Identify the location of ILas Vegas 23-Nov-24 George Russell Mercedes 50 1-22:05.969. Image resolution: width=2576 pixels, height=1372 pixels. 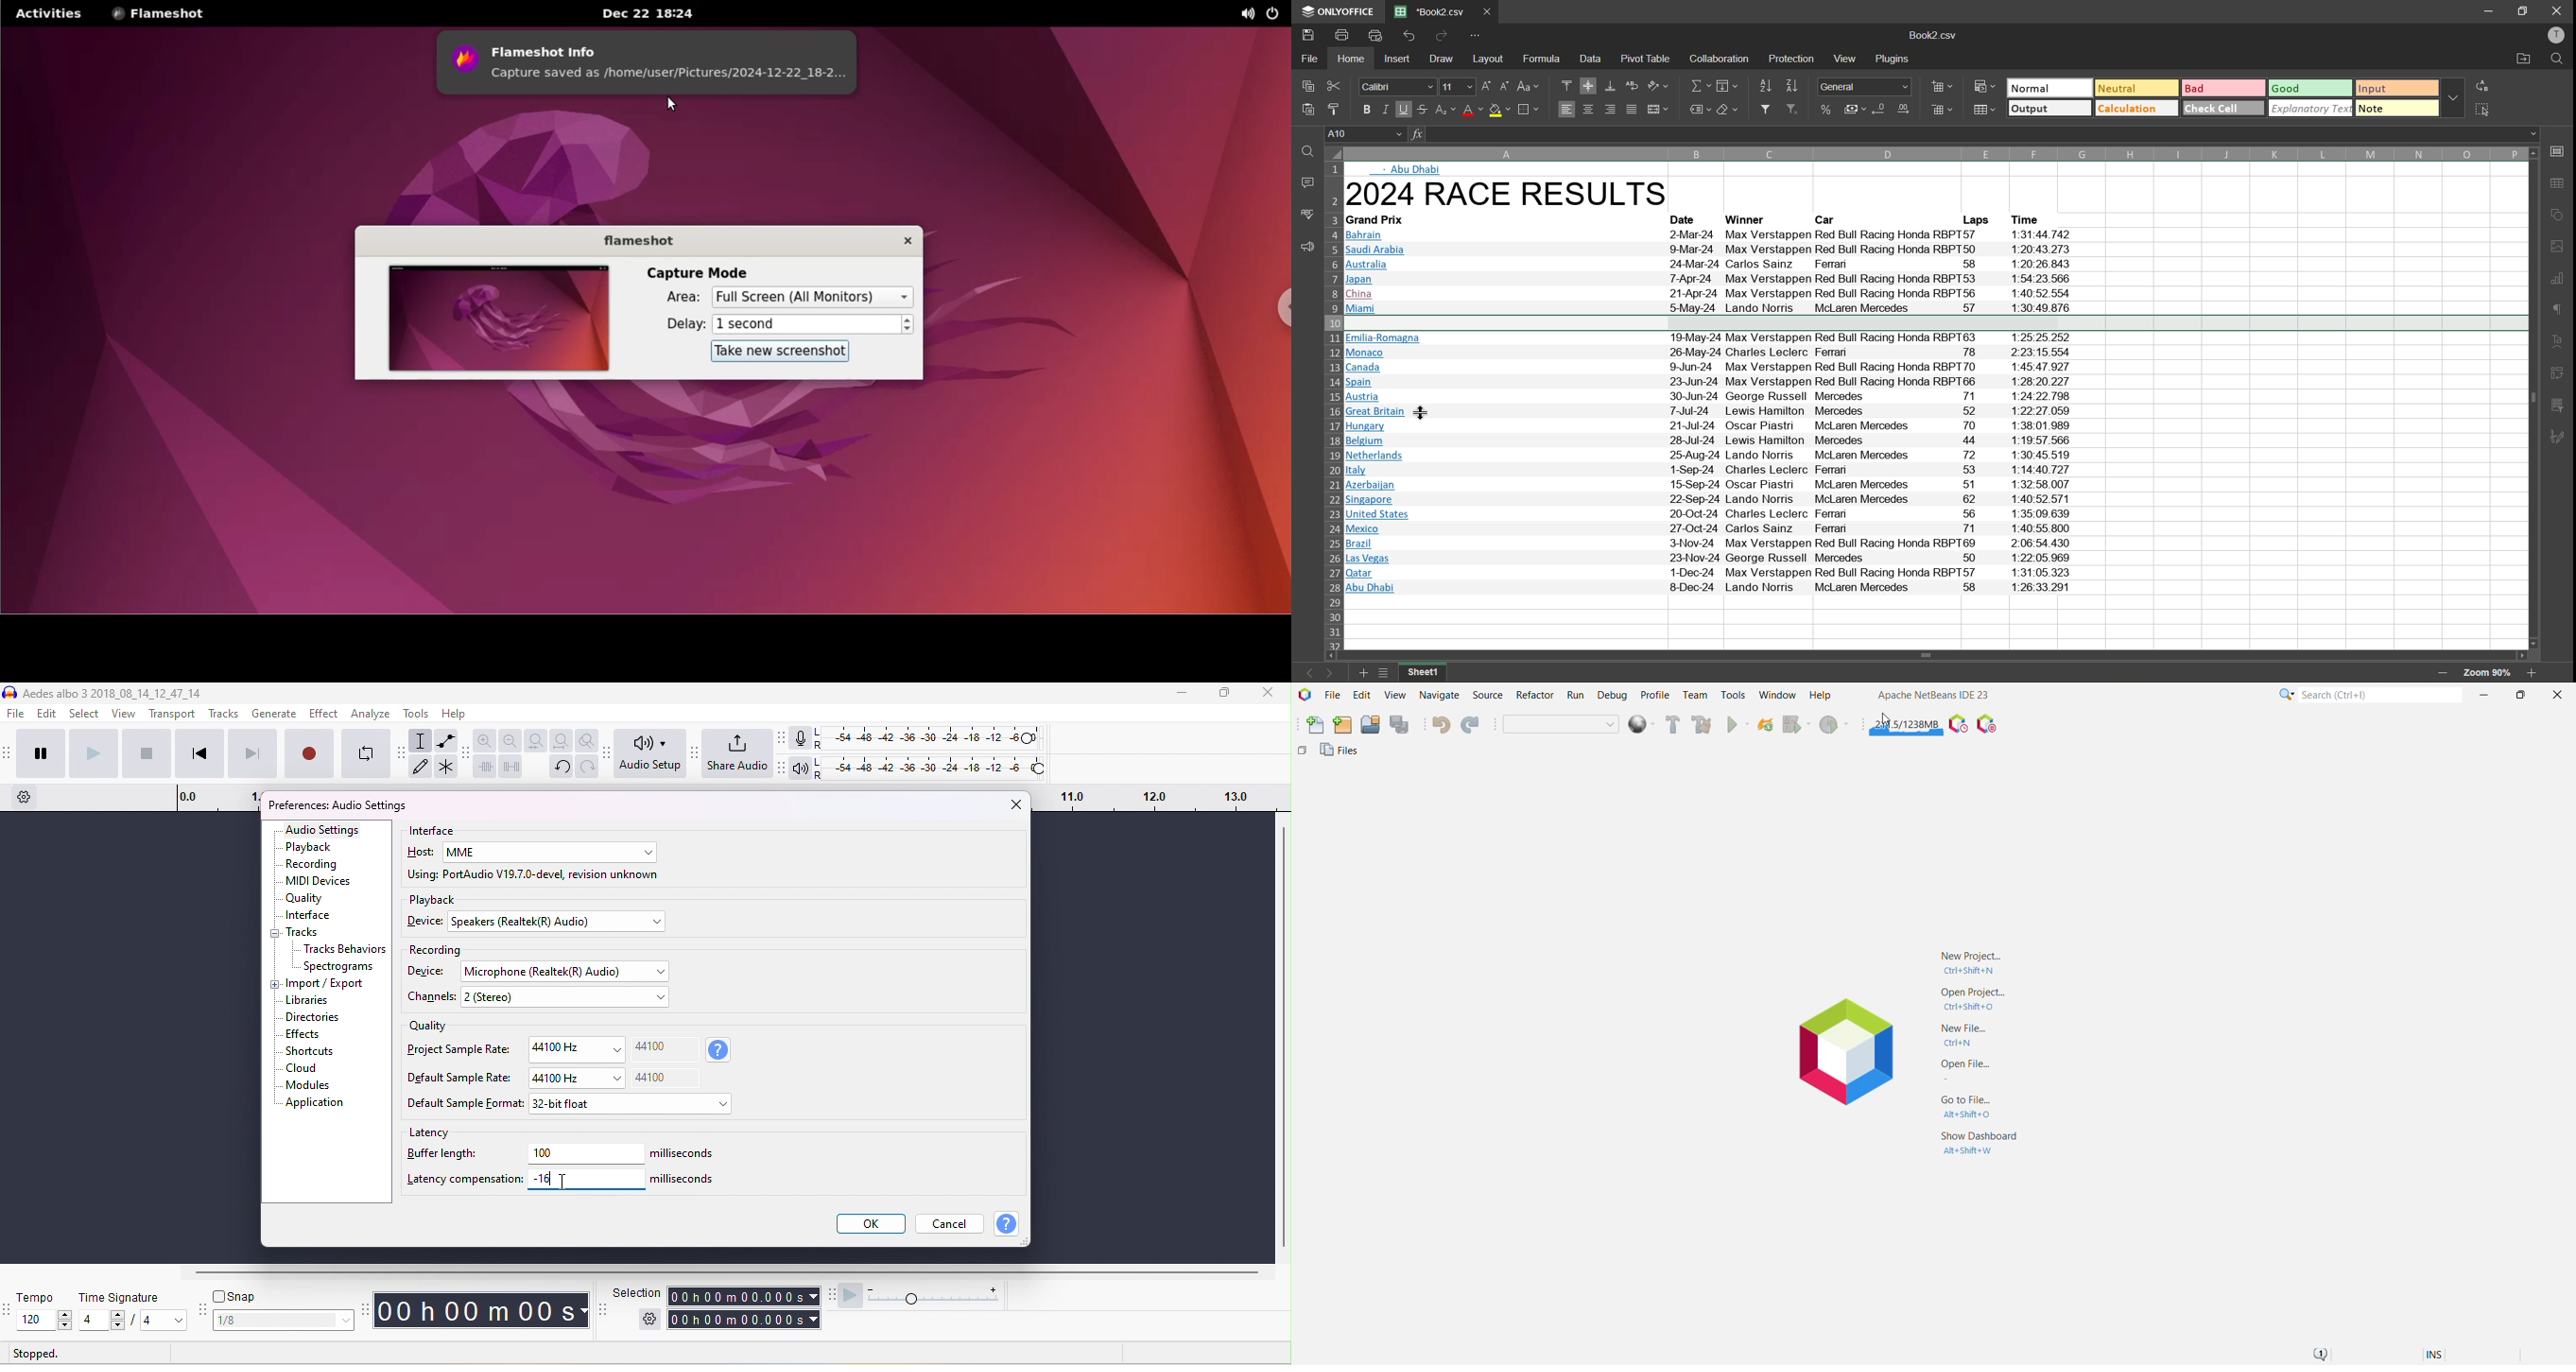
(1709, 559).